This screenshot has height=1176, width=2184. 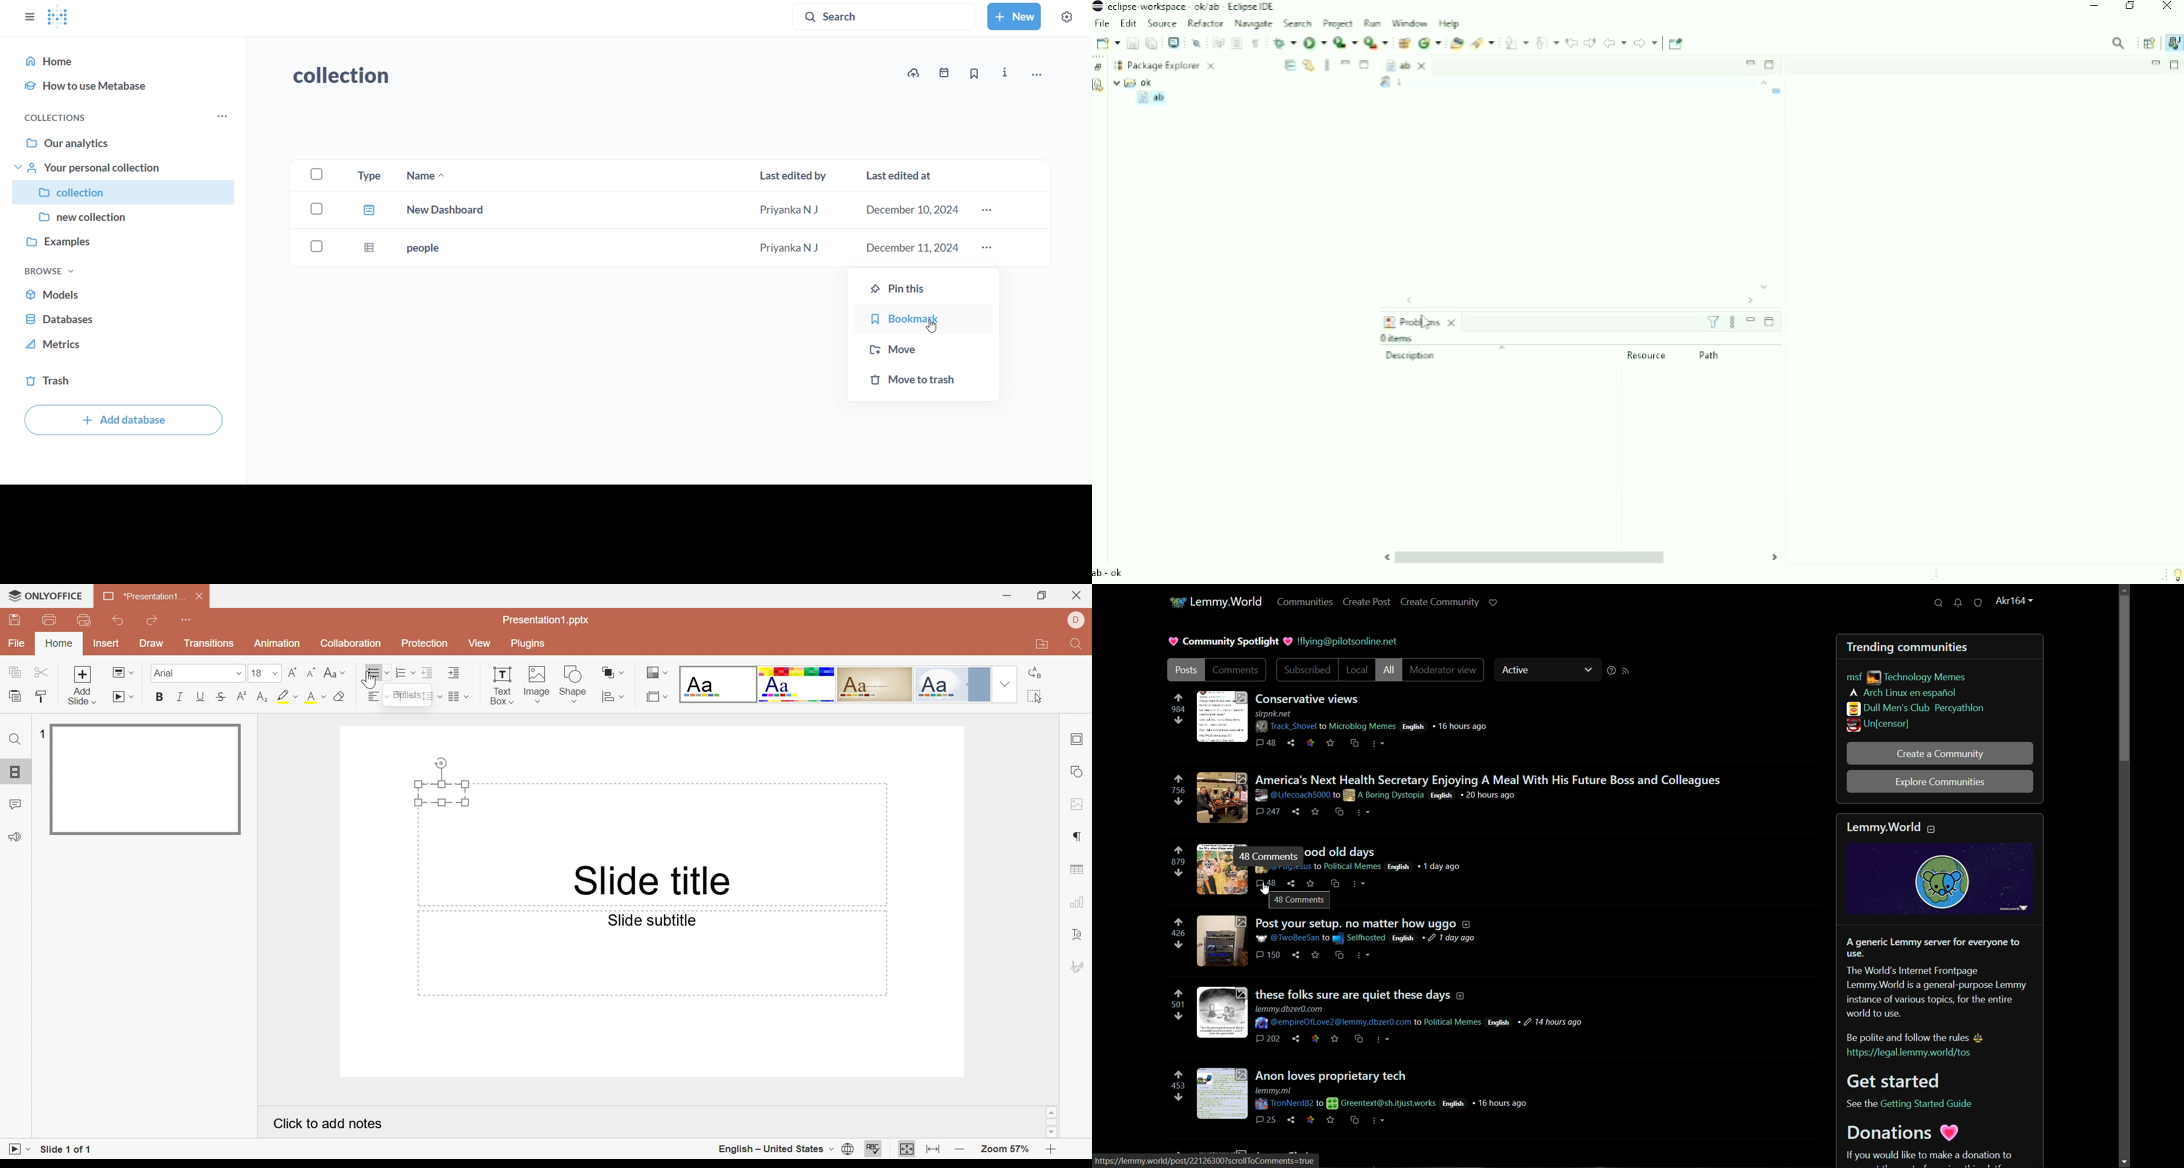 I want to click on Arrange shape, so click(x=613, y=672).